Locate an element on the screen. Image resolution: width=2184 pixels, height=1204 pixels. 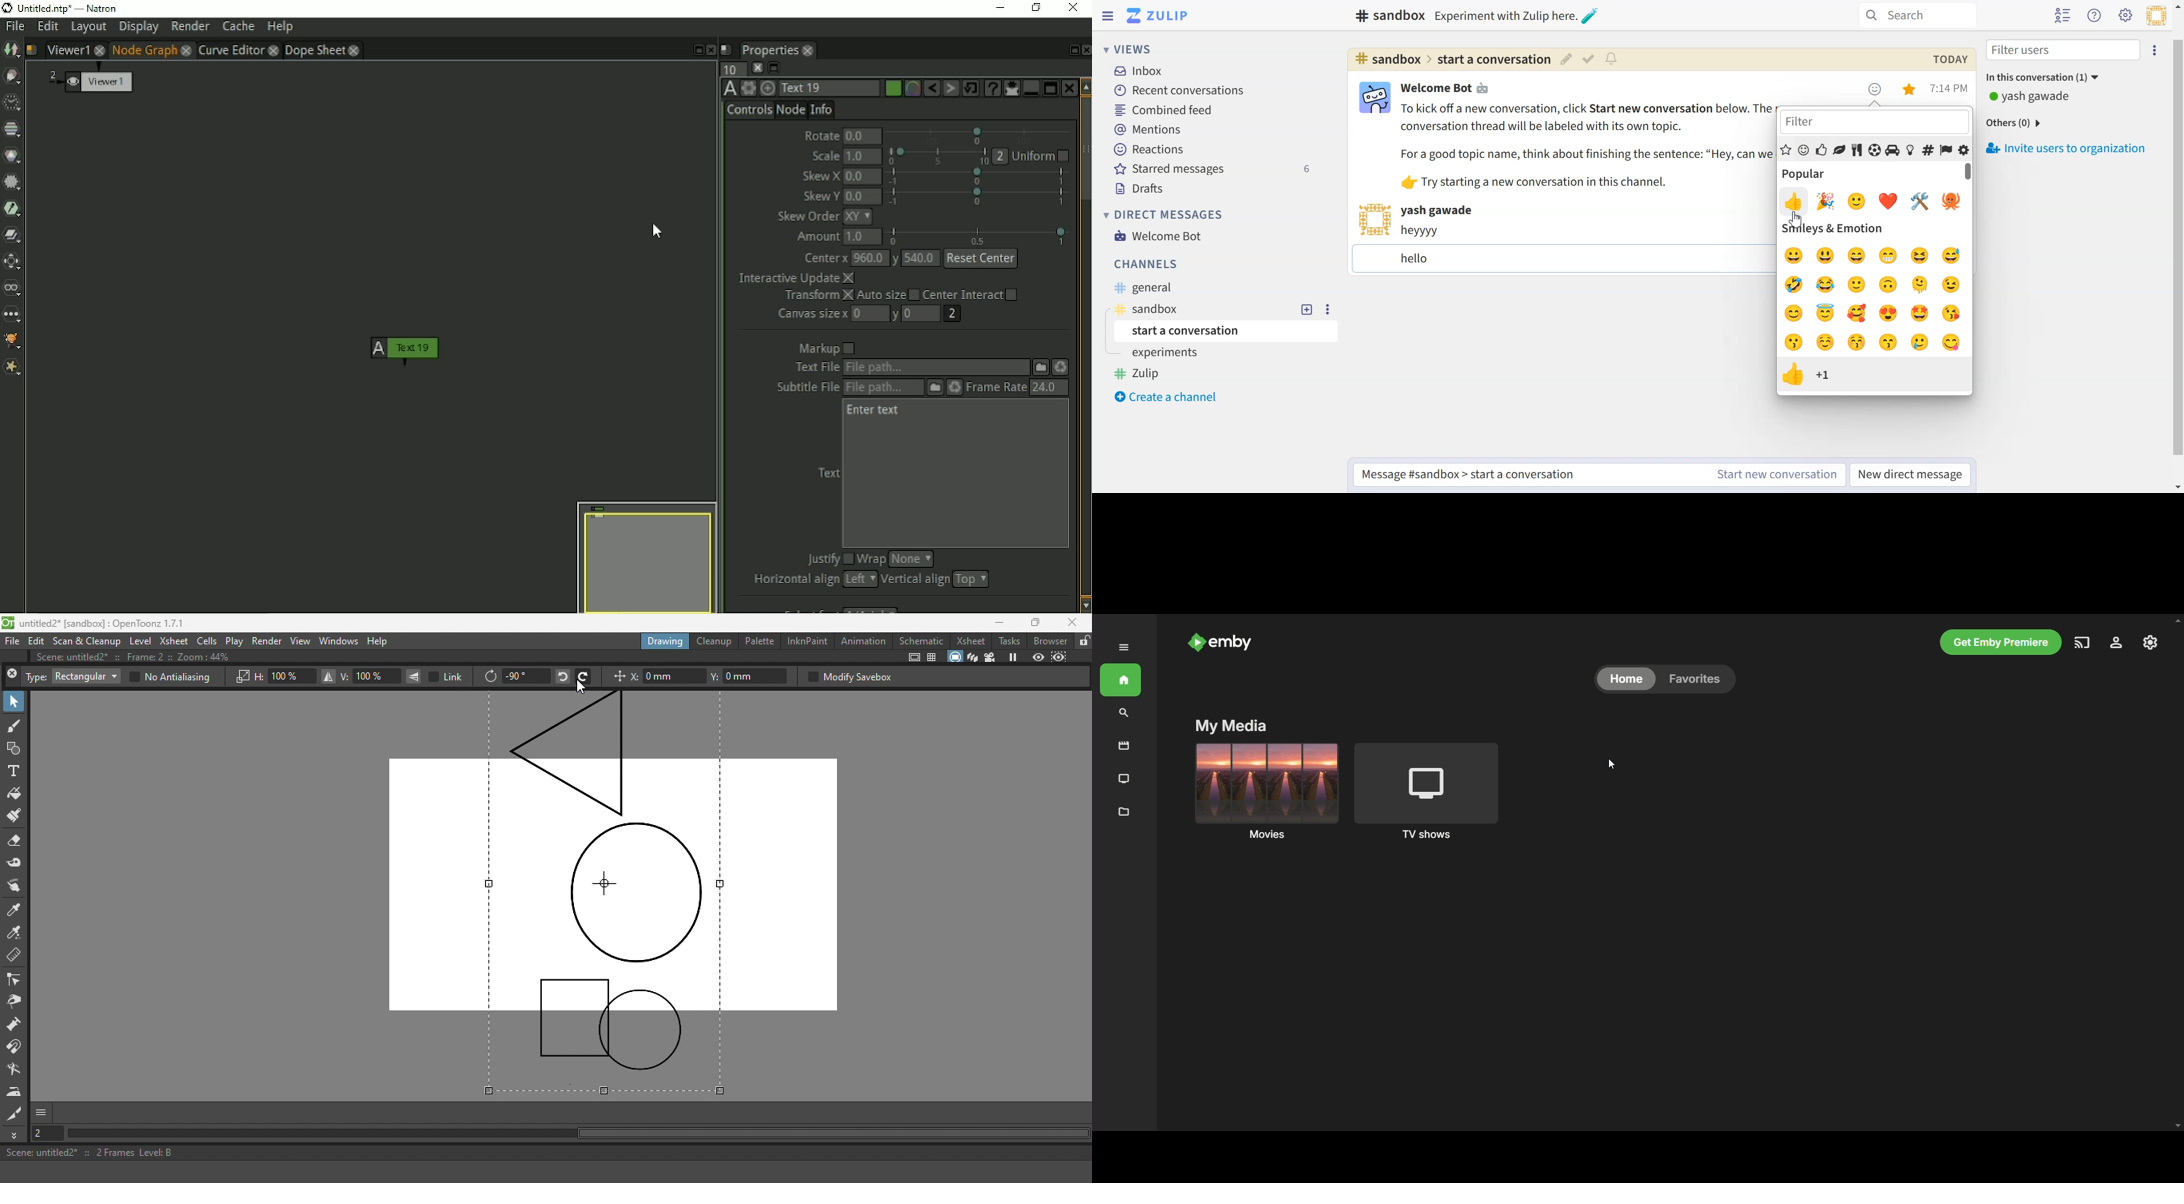
Lock rooms tab is located at coordinates (1082, 641).